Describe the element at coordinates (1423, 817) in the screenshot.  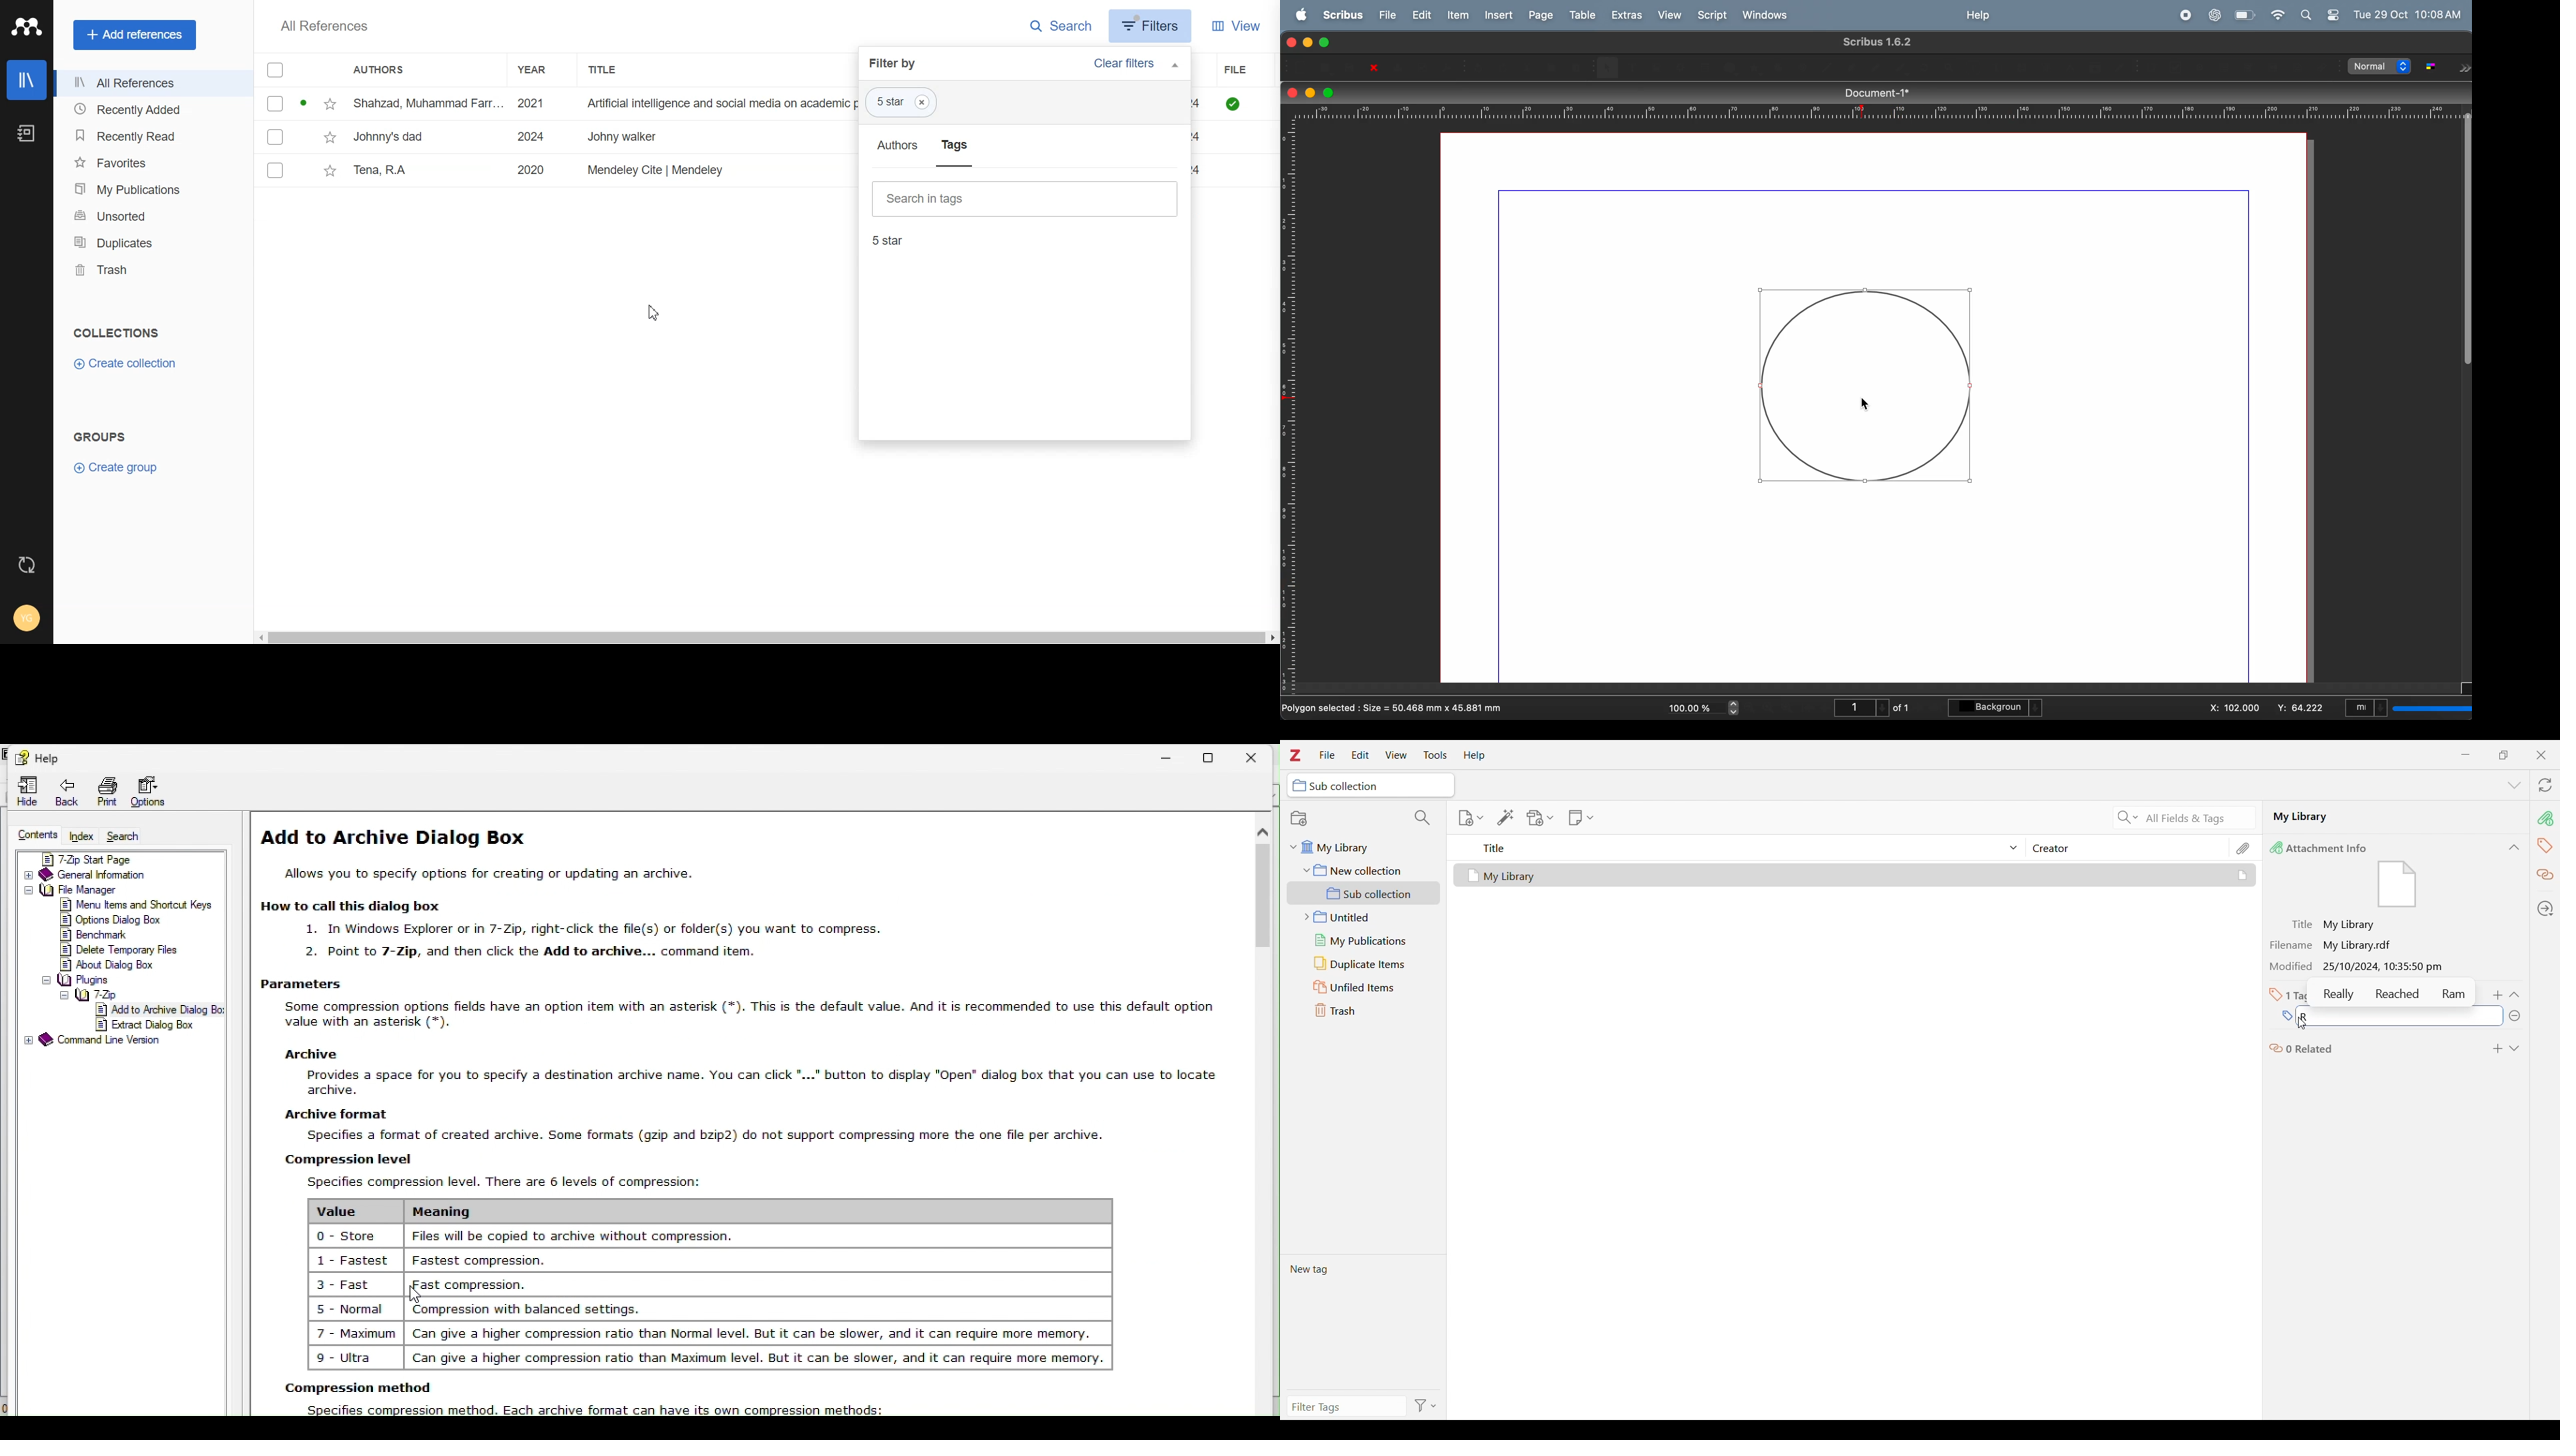
I see `Filter collections` at that location.